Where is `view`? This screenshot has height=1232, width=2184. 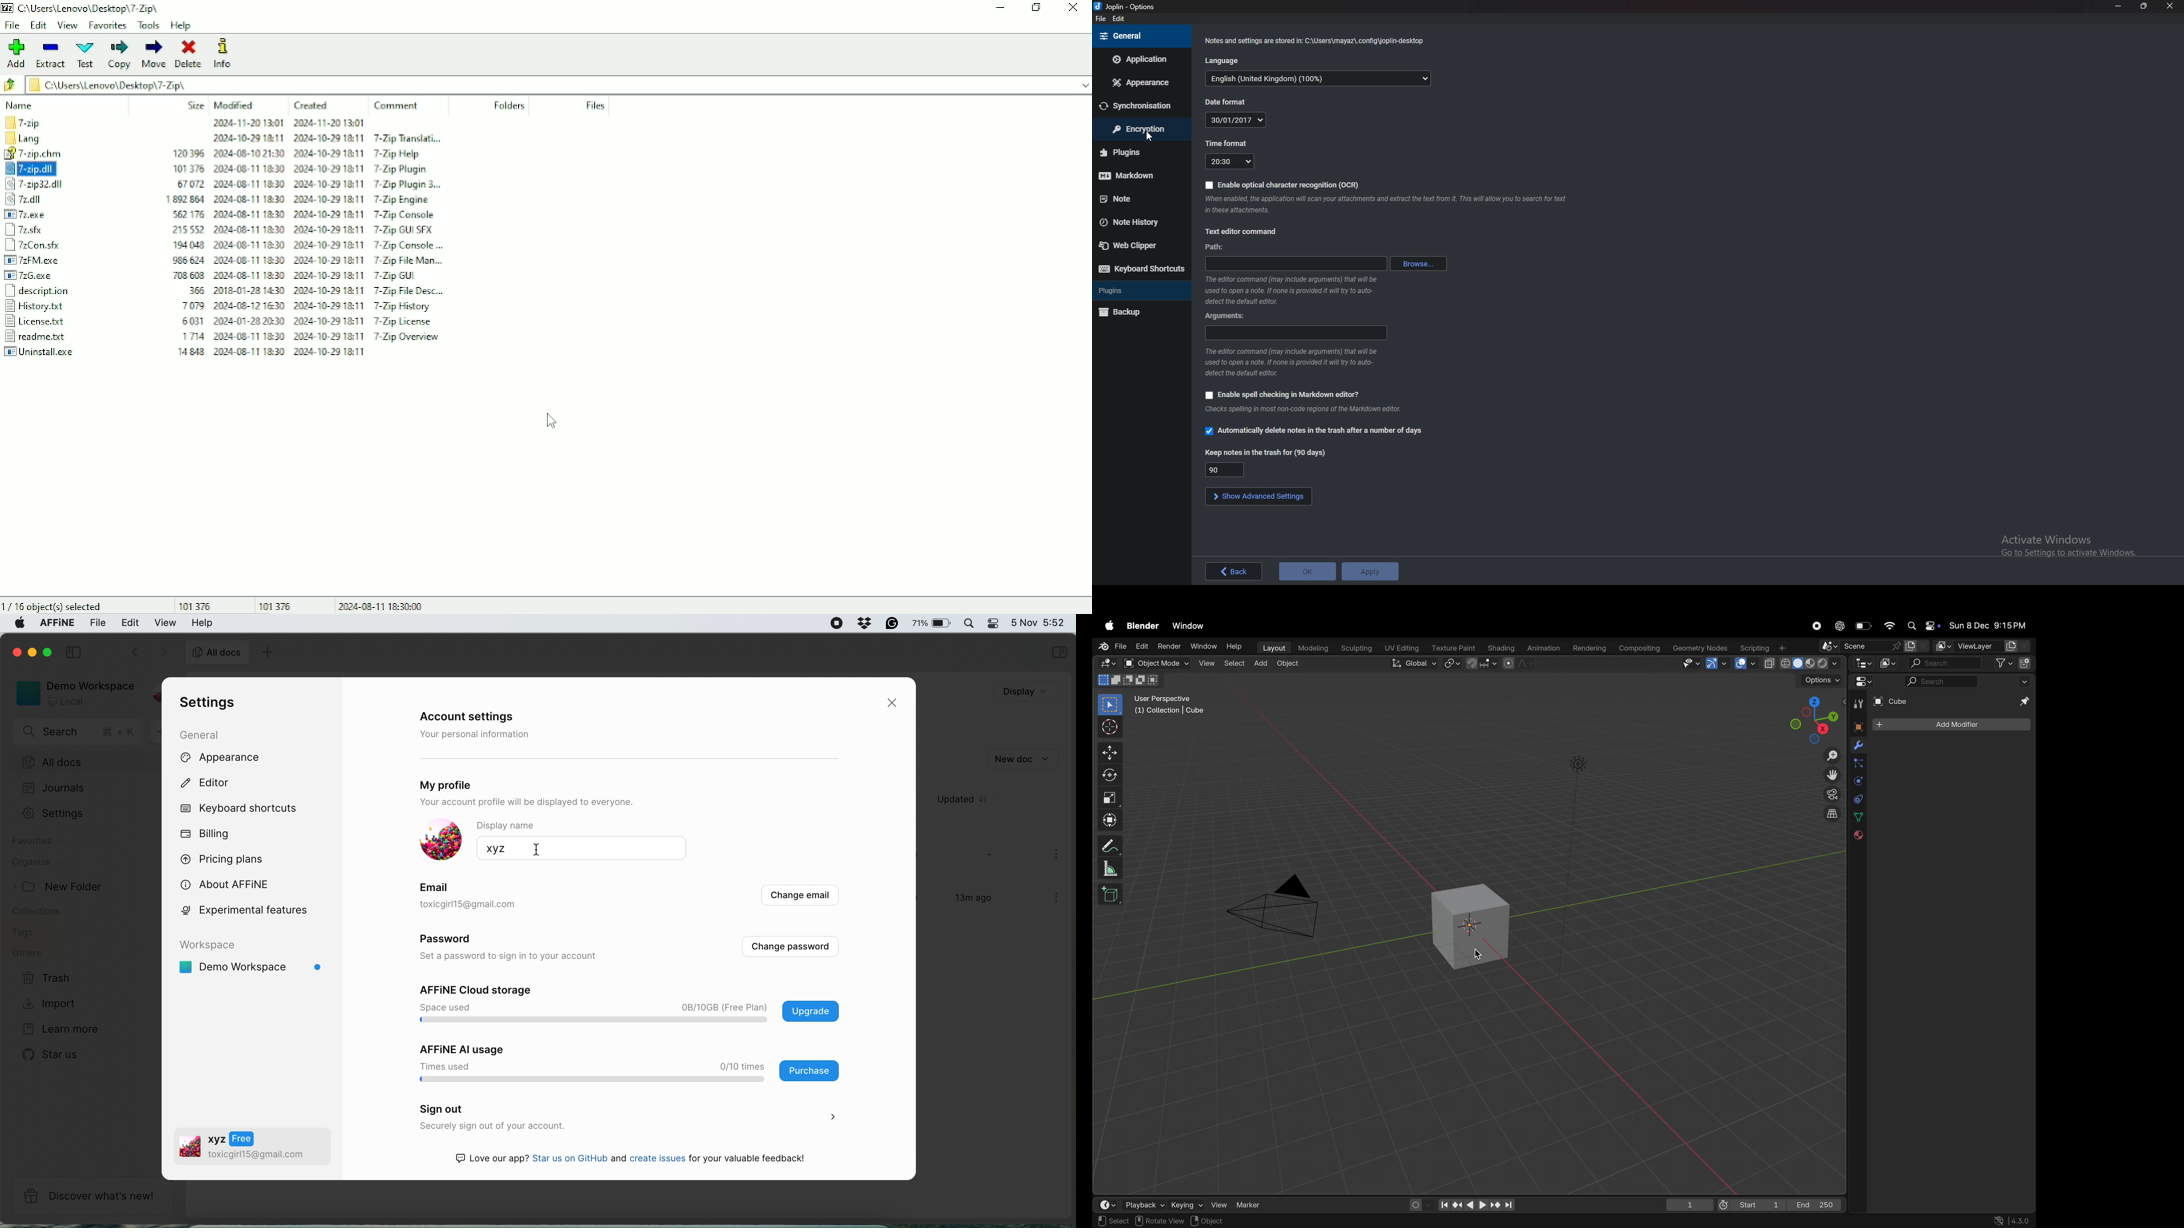
view is located at coordinates (167, 622).